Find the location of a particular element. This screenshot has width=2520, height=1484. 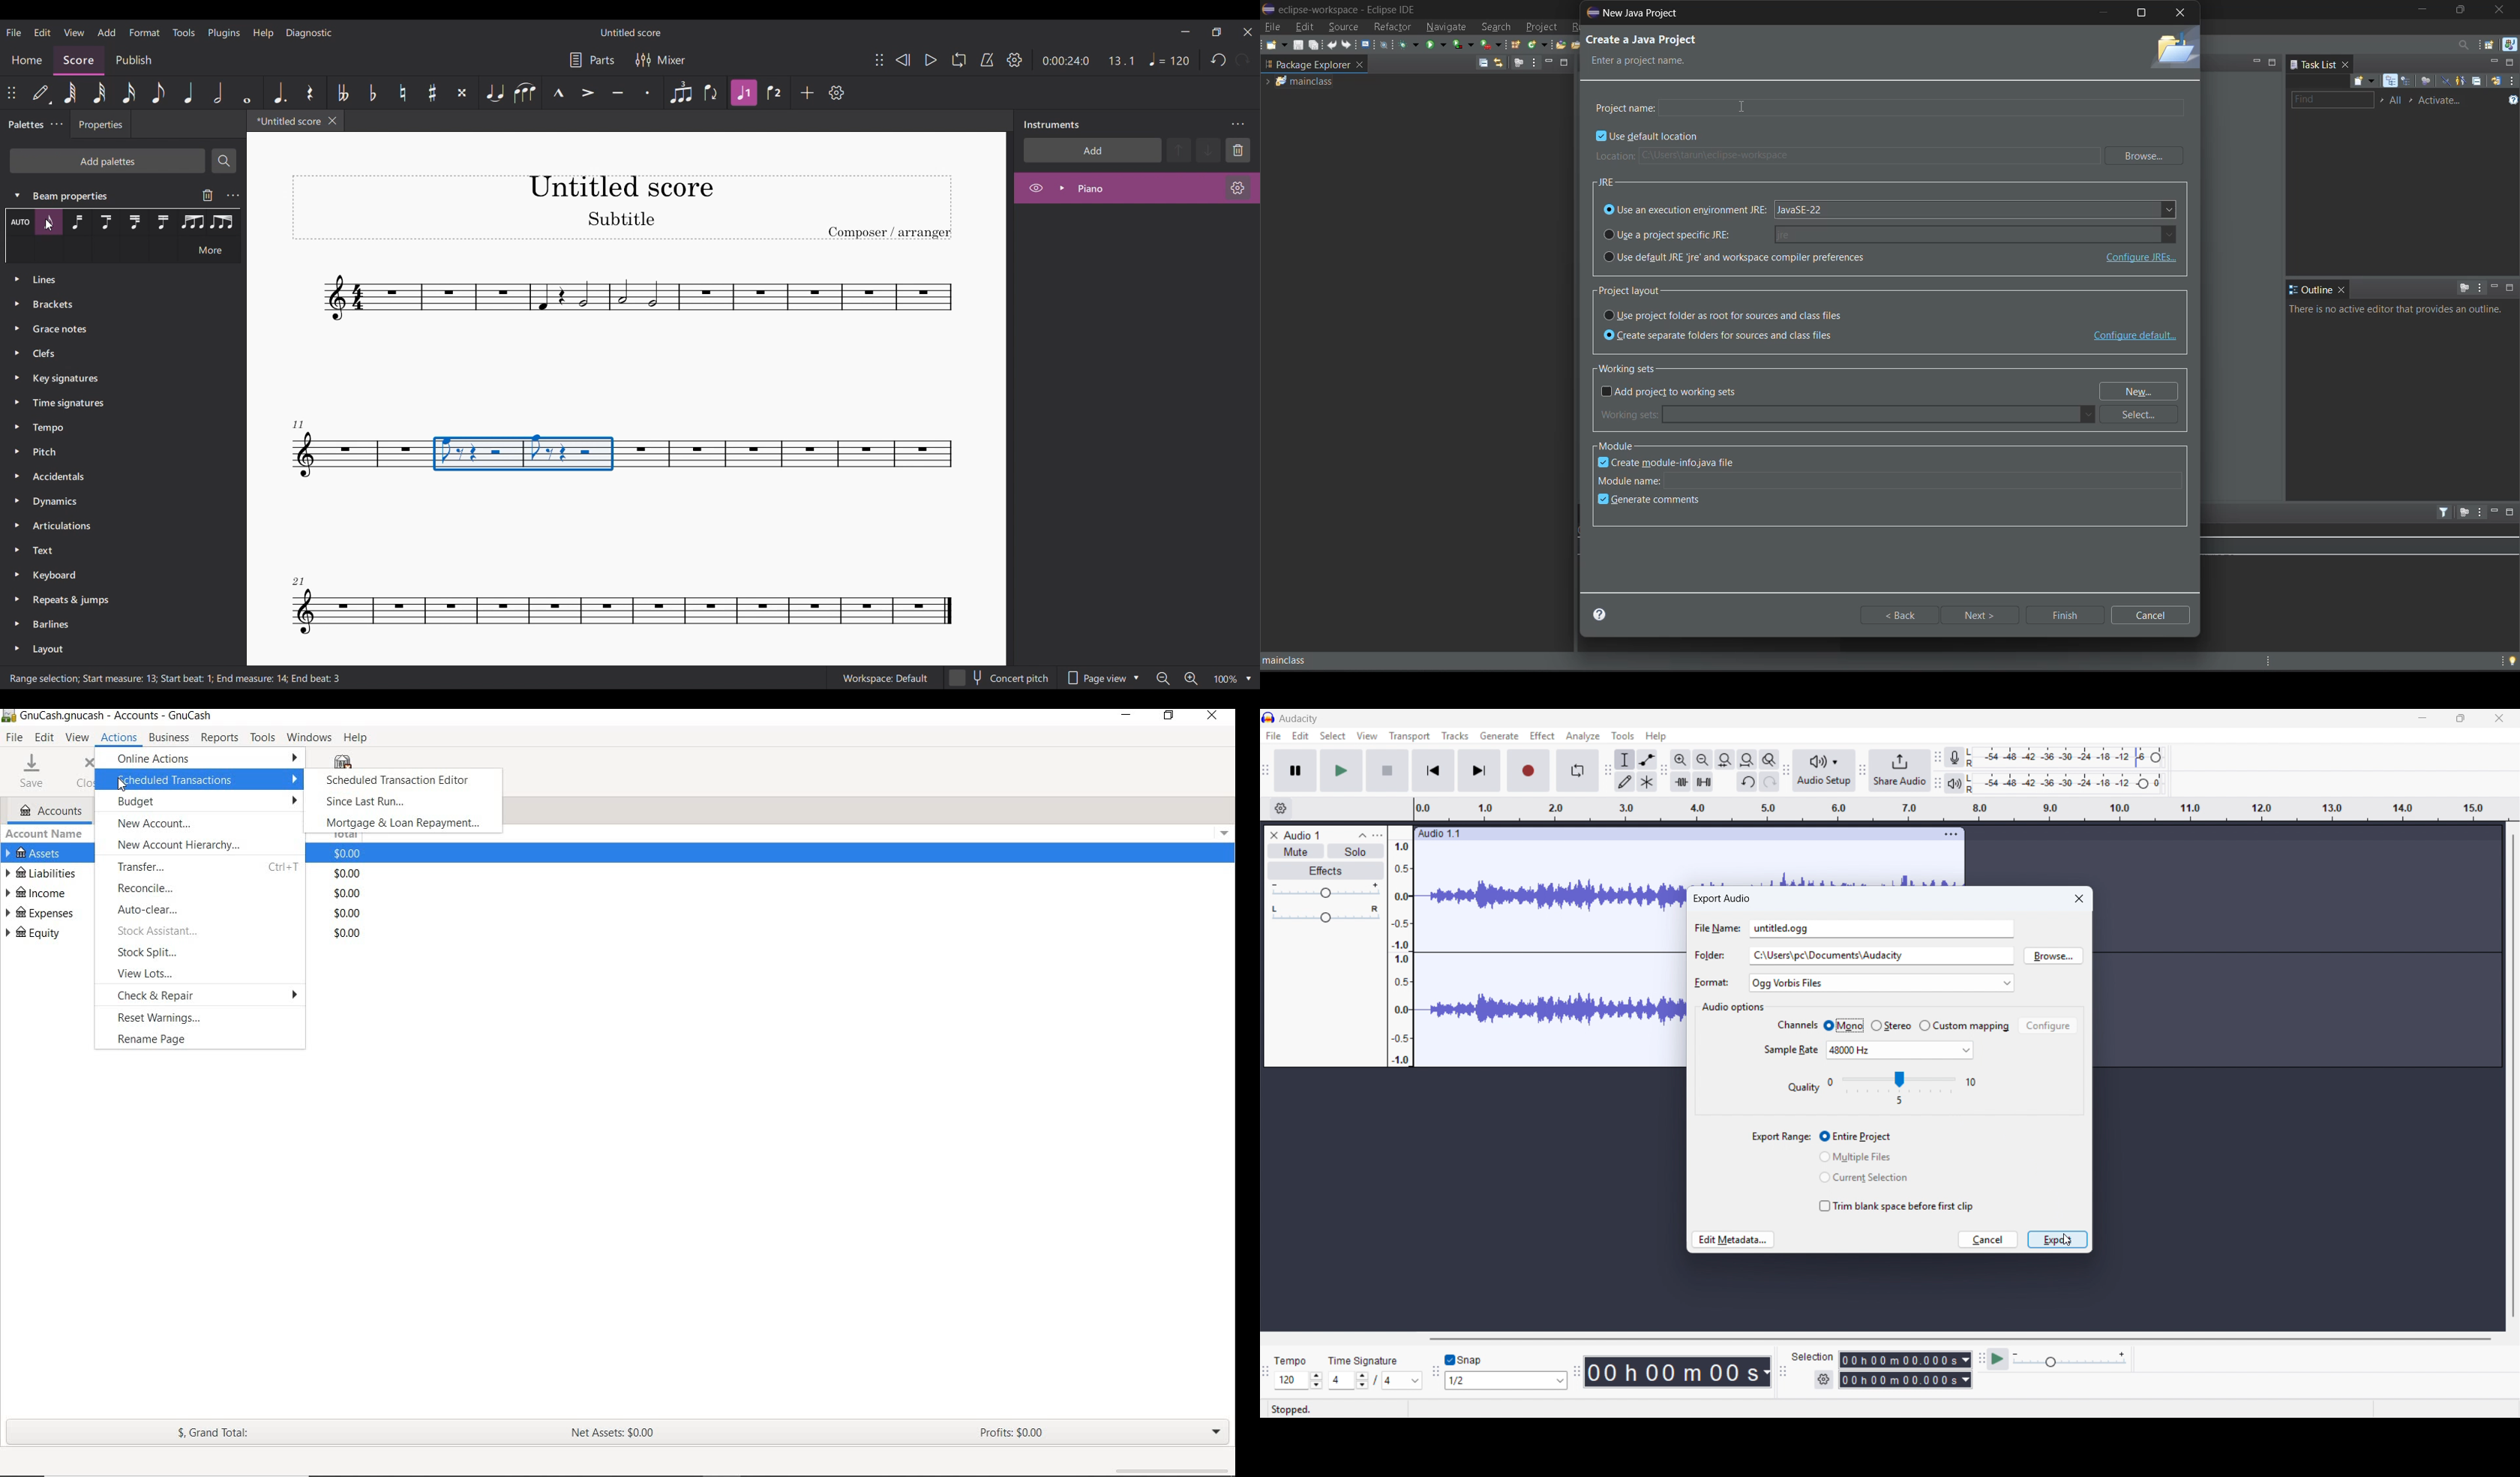

Selection start time  is located at coordinates (1904, 1359).